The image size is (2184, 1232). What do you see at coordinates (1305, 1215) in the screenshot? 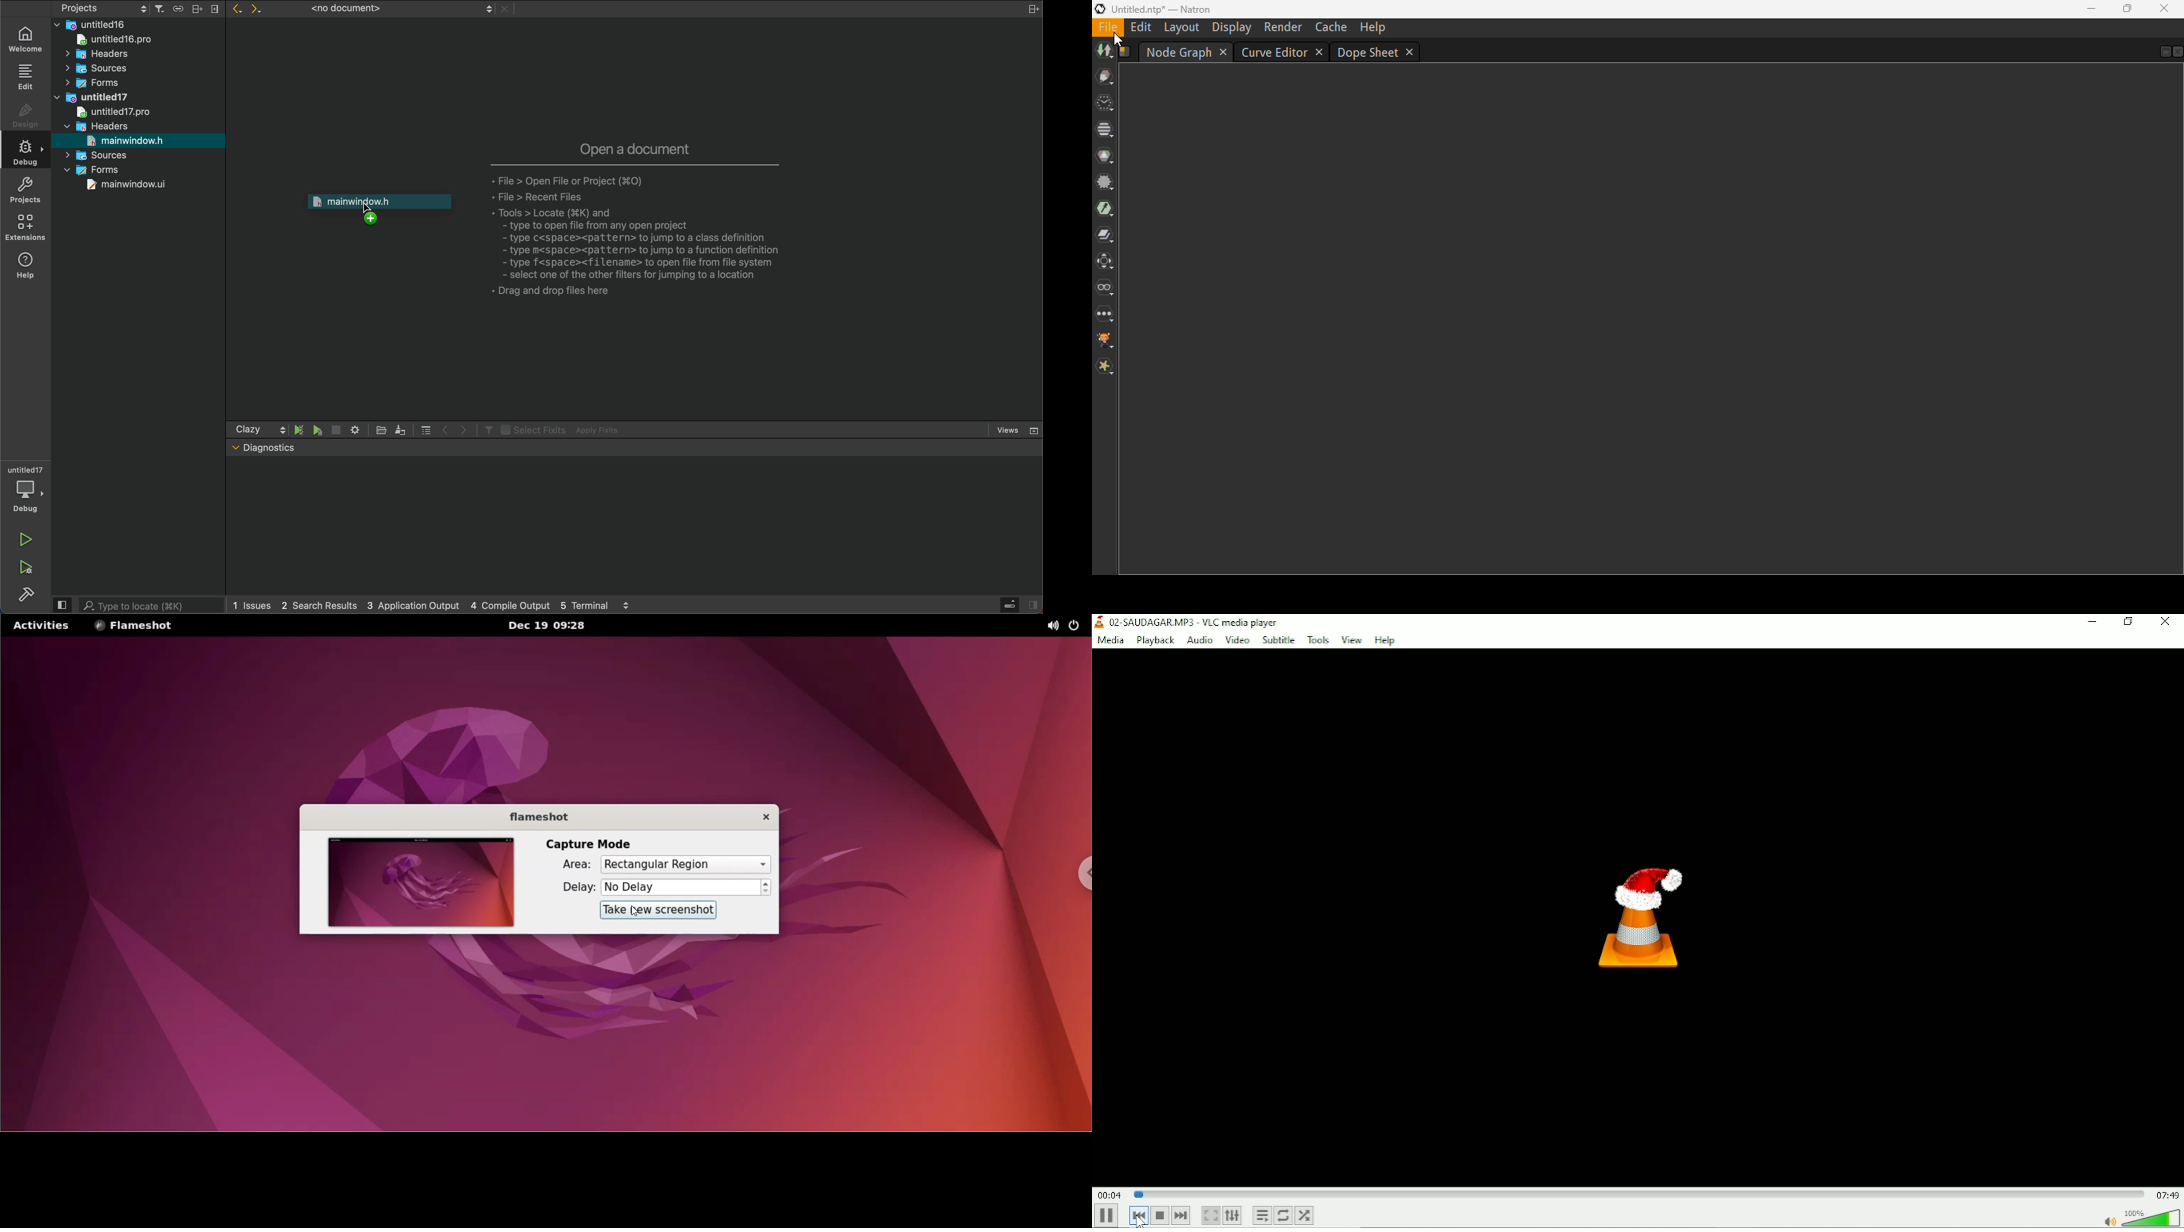
I see `Random` at bounding box center [1305, 1215].